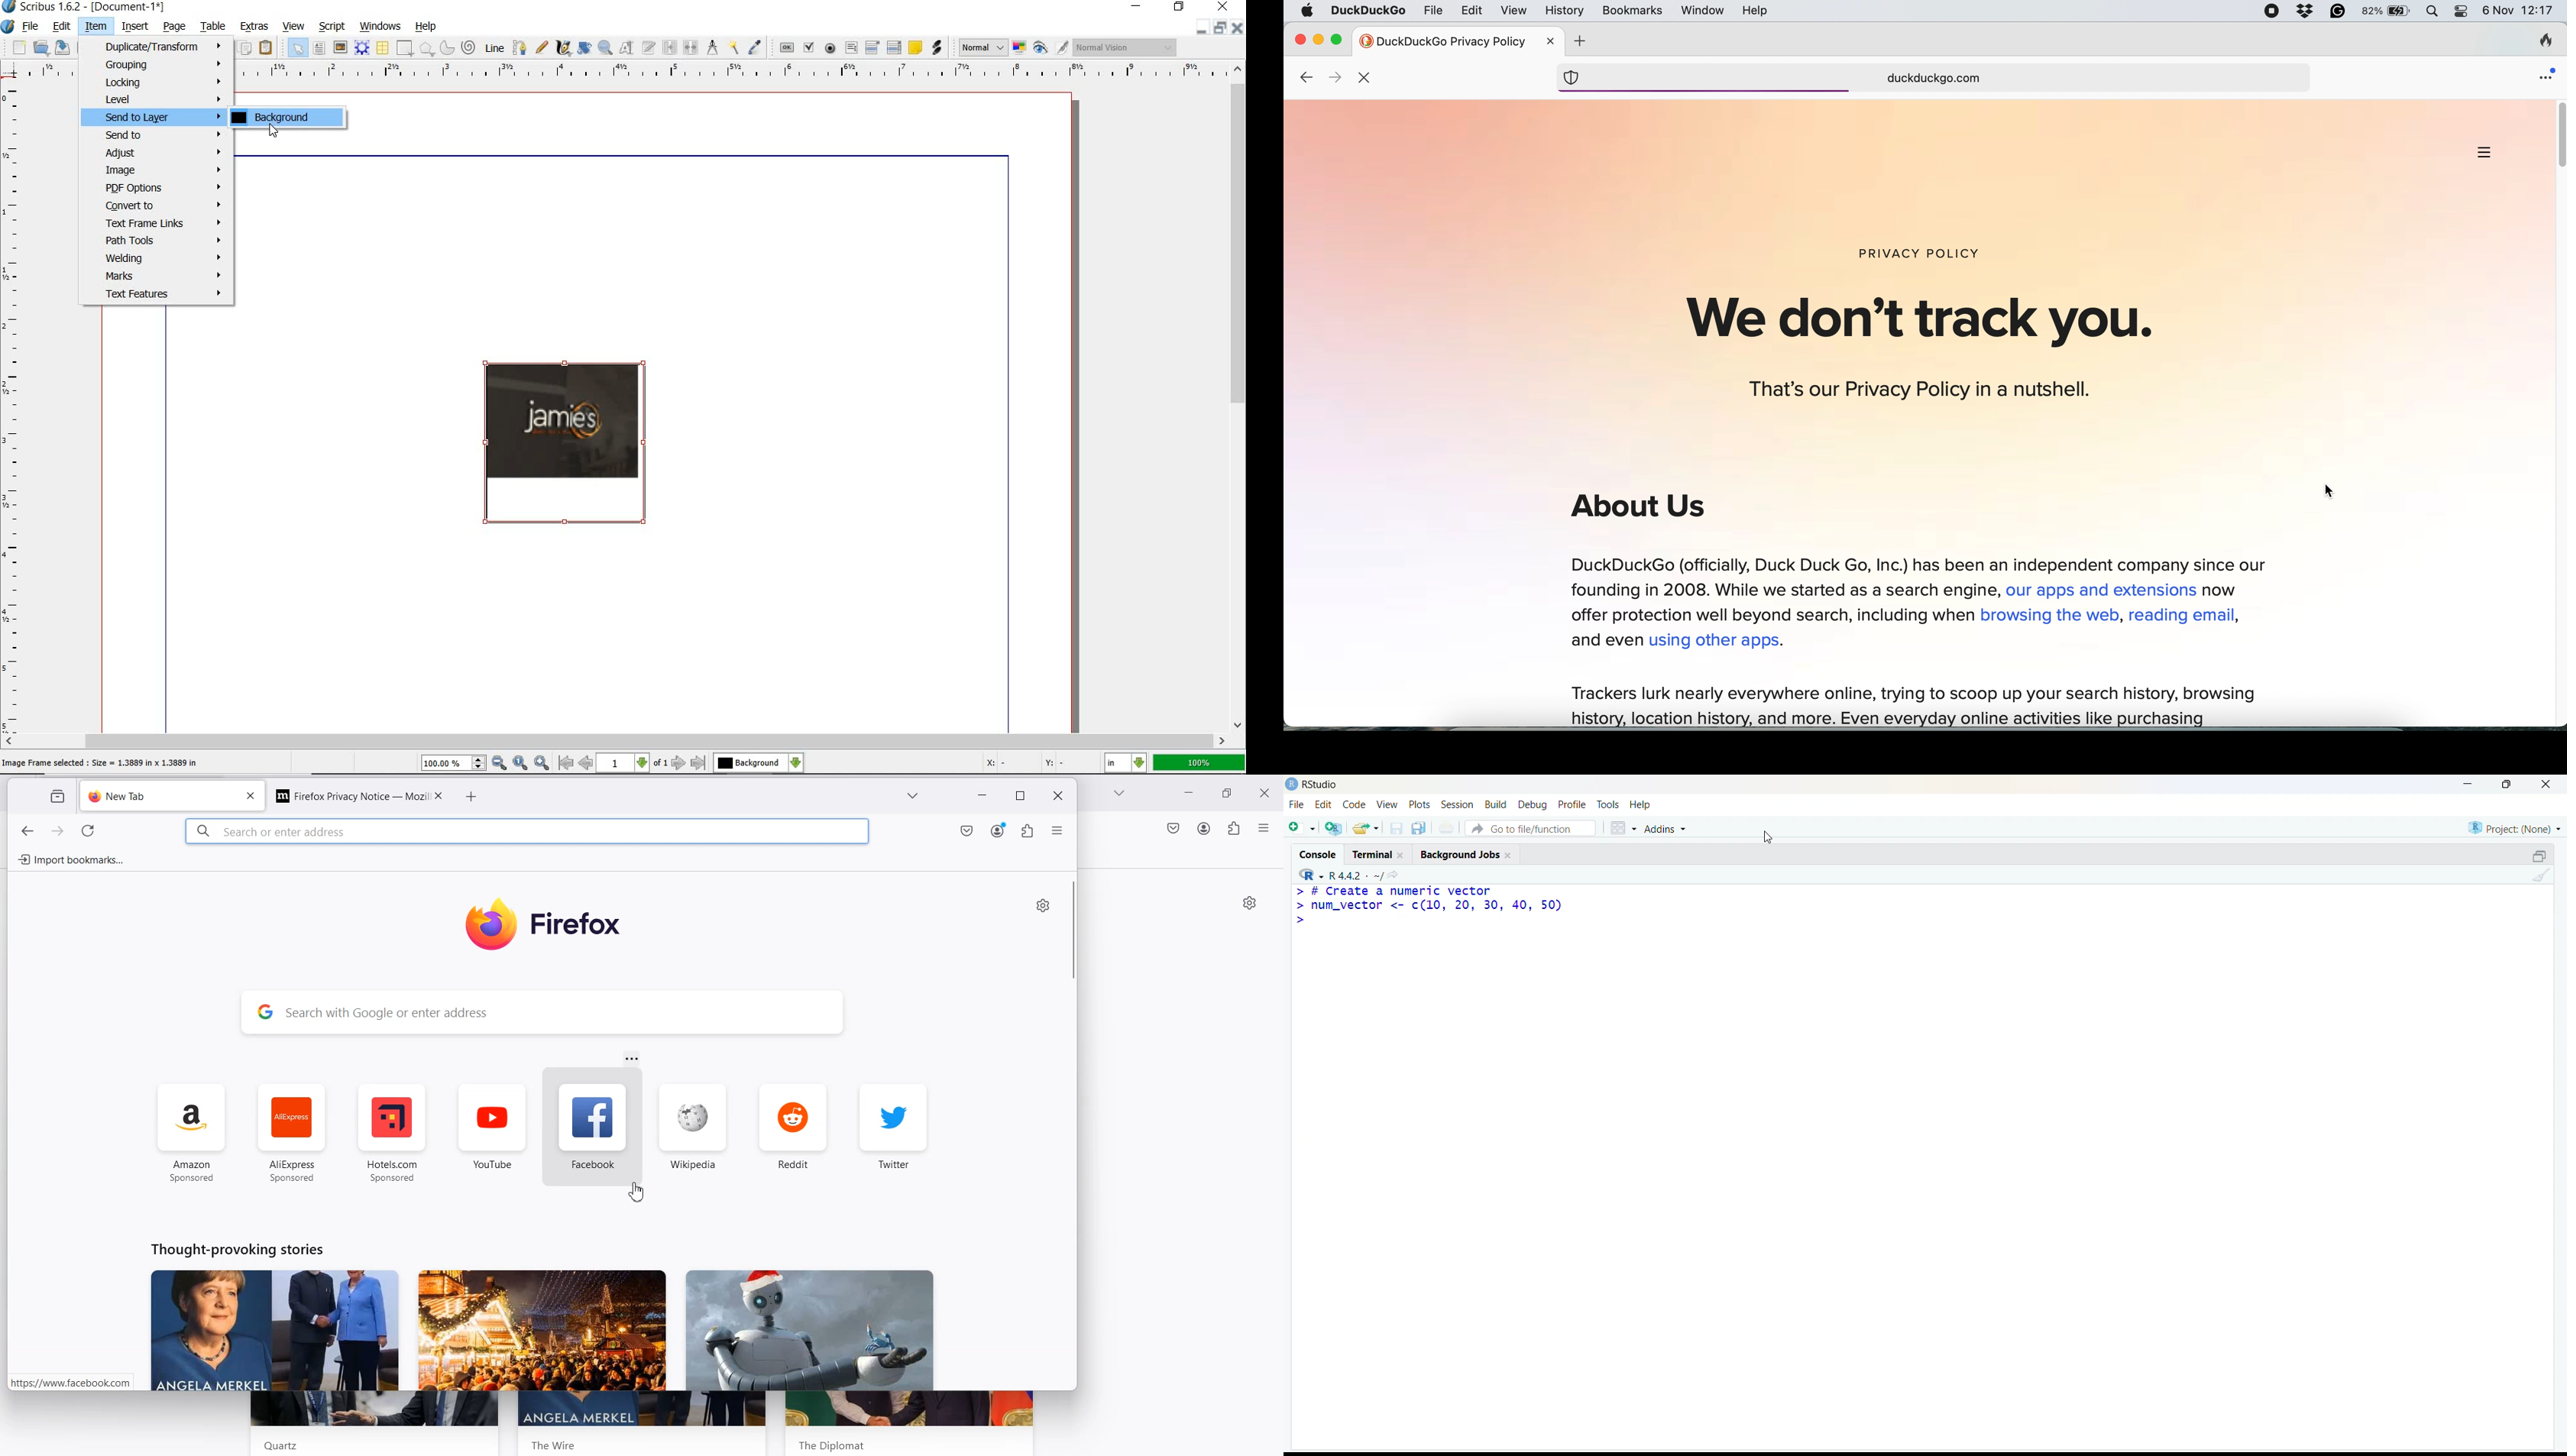 The width and height of the screenshot is (2576, 1456). What do you see at coordinates (500, 763) in the screenshot?
I see `Zoom Out` at bounding box center [500, 763].